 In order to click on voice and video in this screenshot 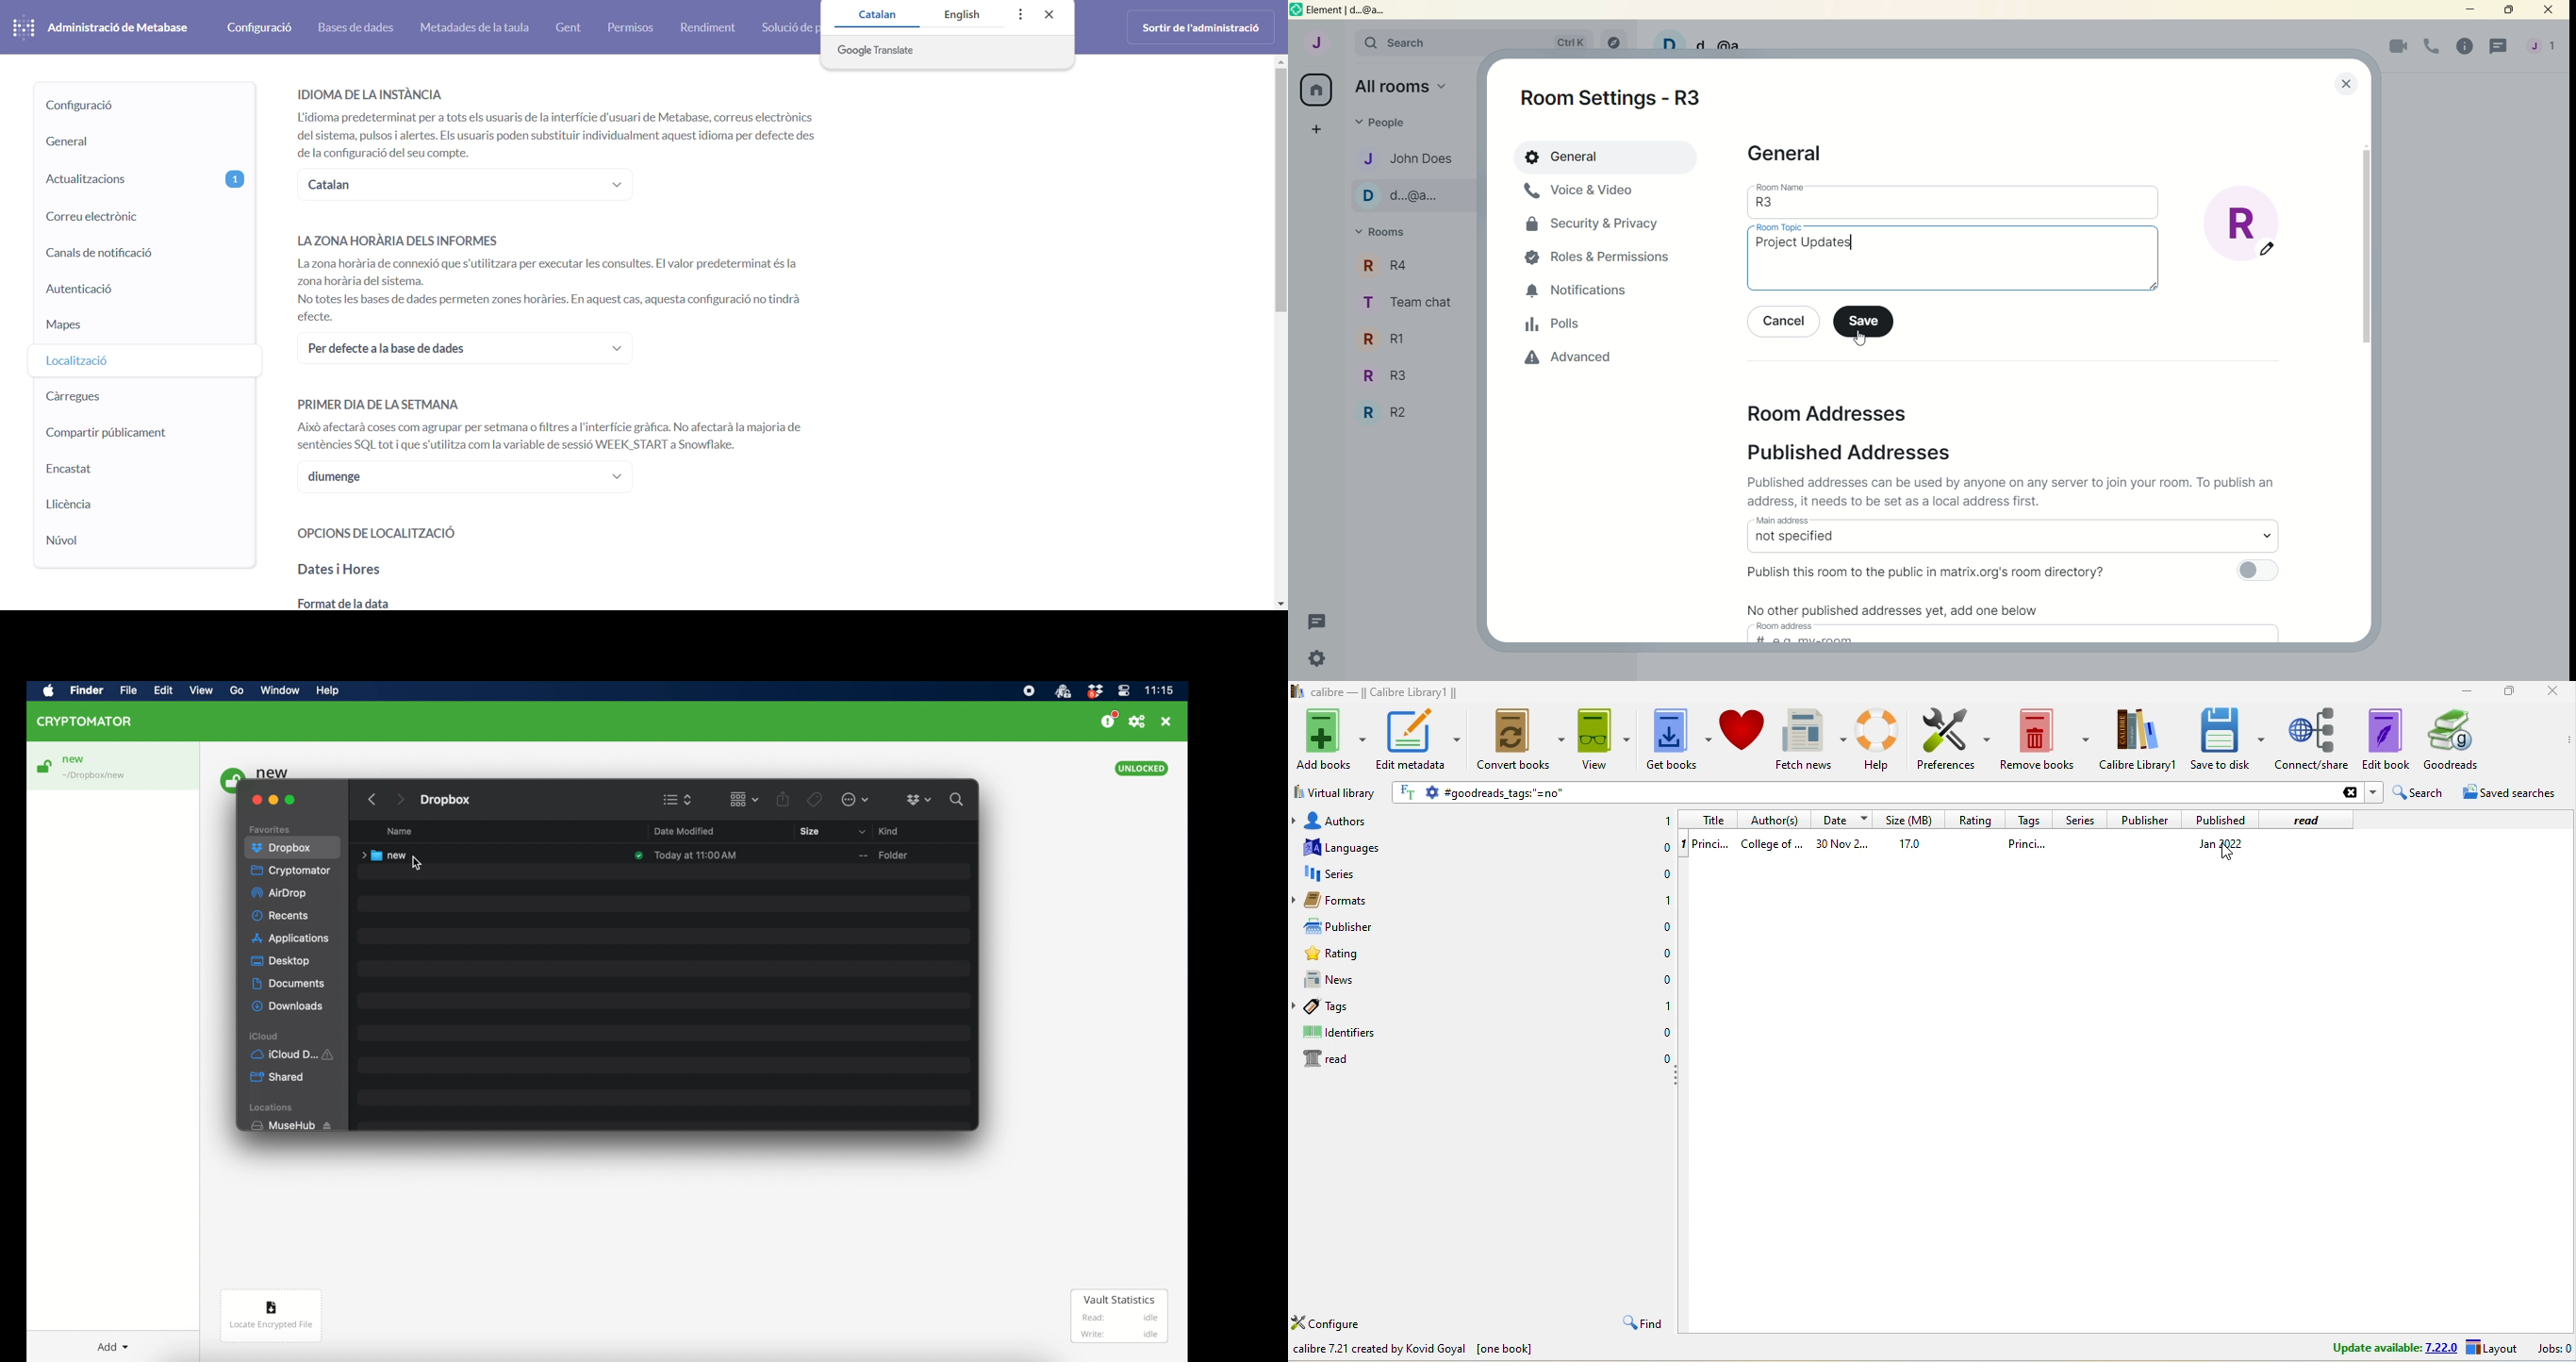, I will do `click(1593, 192)`.